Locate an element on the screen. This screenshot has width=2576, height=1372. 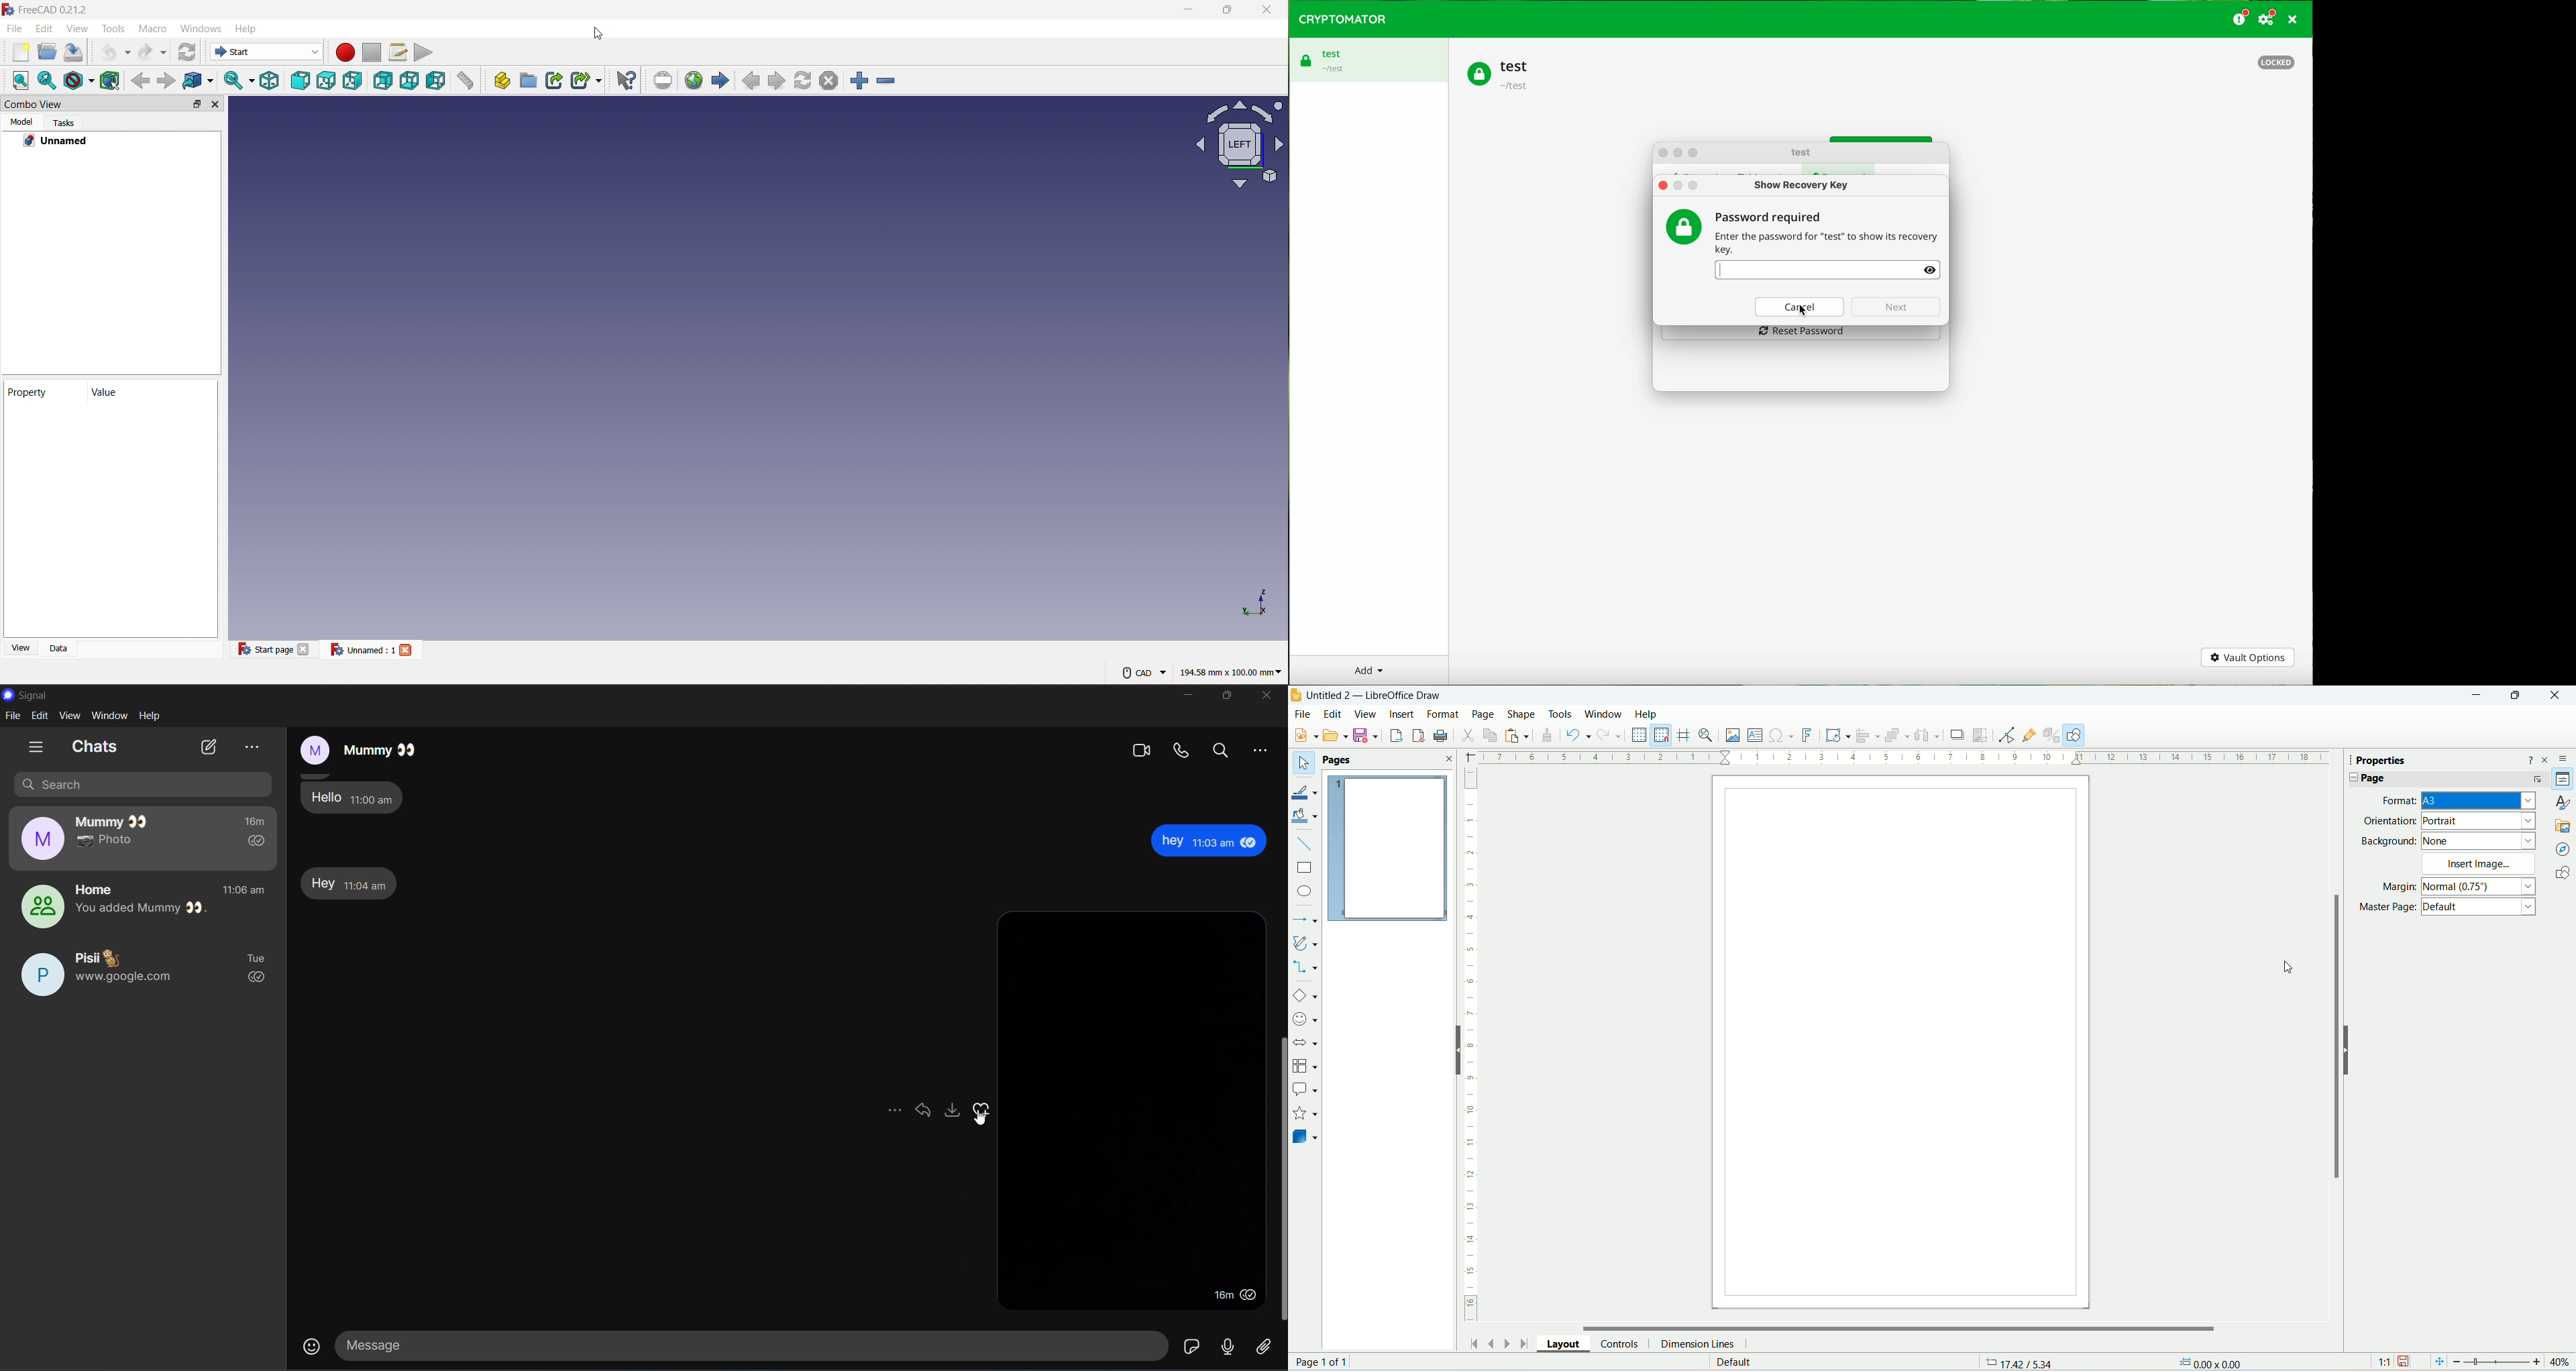
file is located at coordinates (1303, 714).